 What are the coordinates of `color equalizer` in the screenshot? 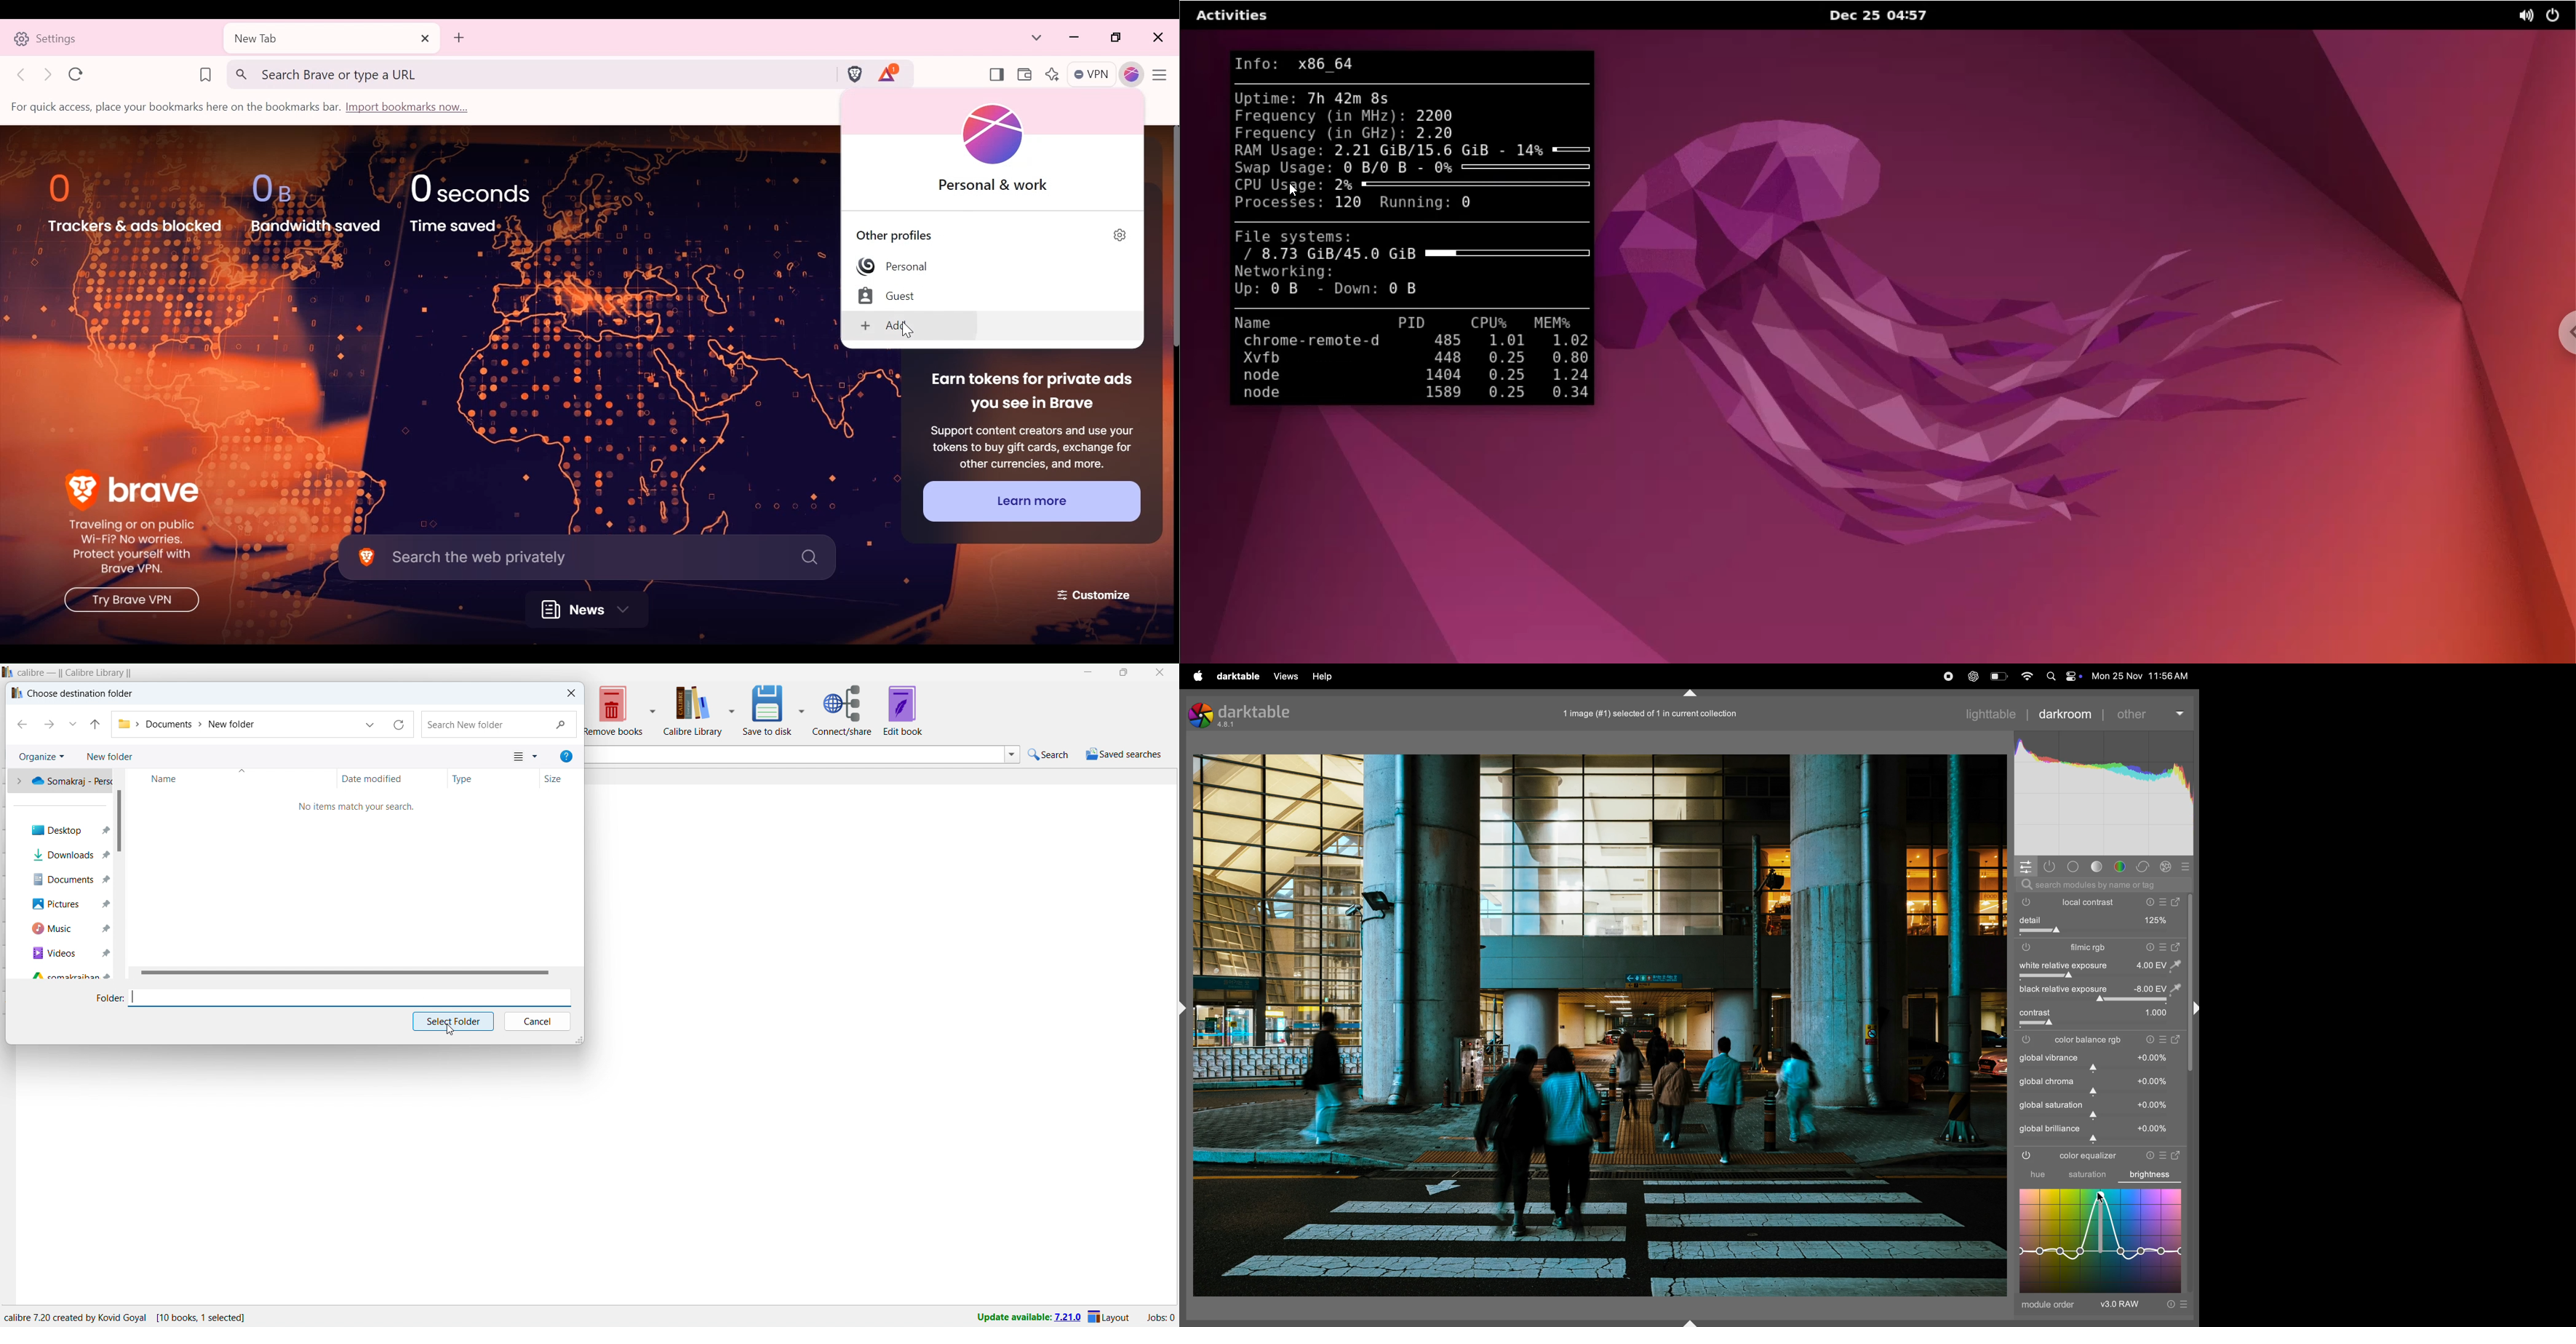 It's located at (2086, 1157).